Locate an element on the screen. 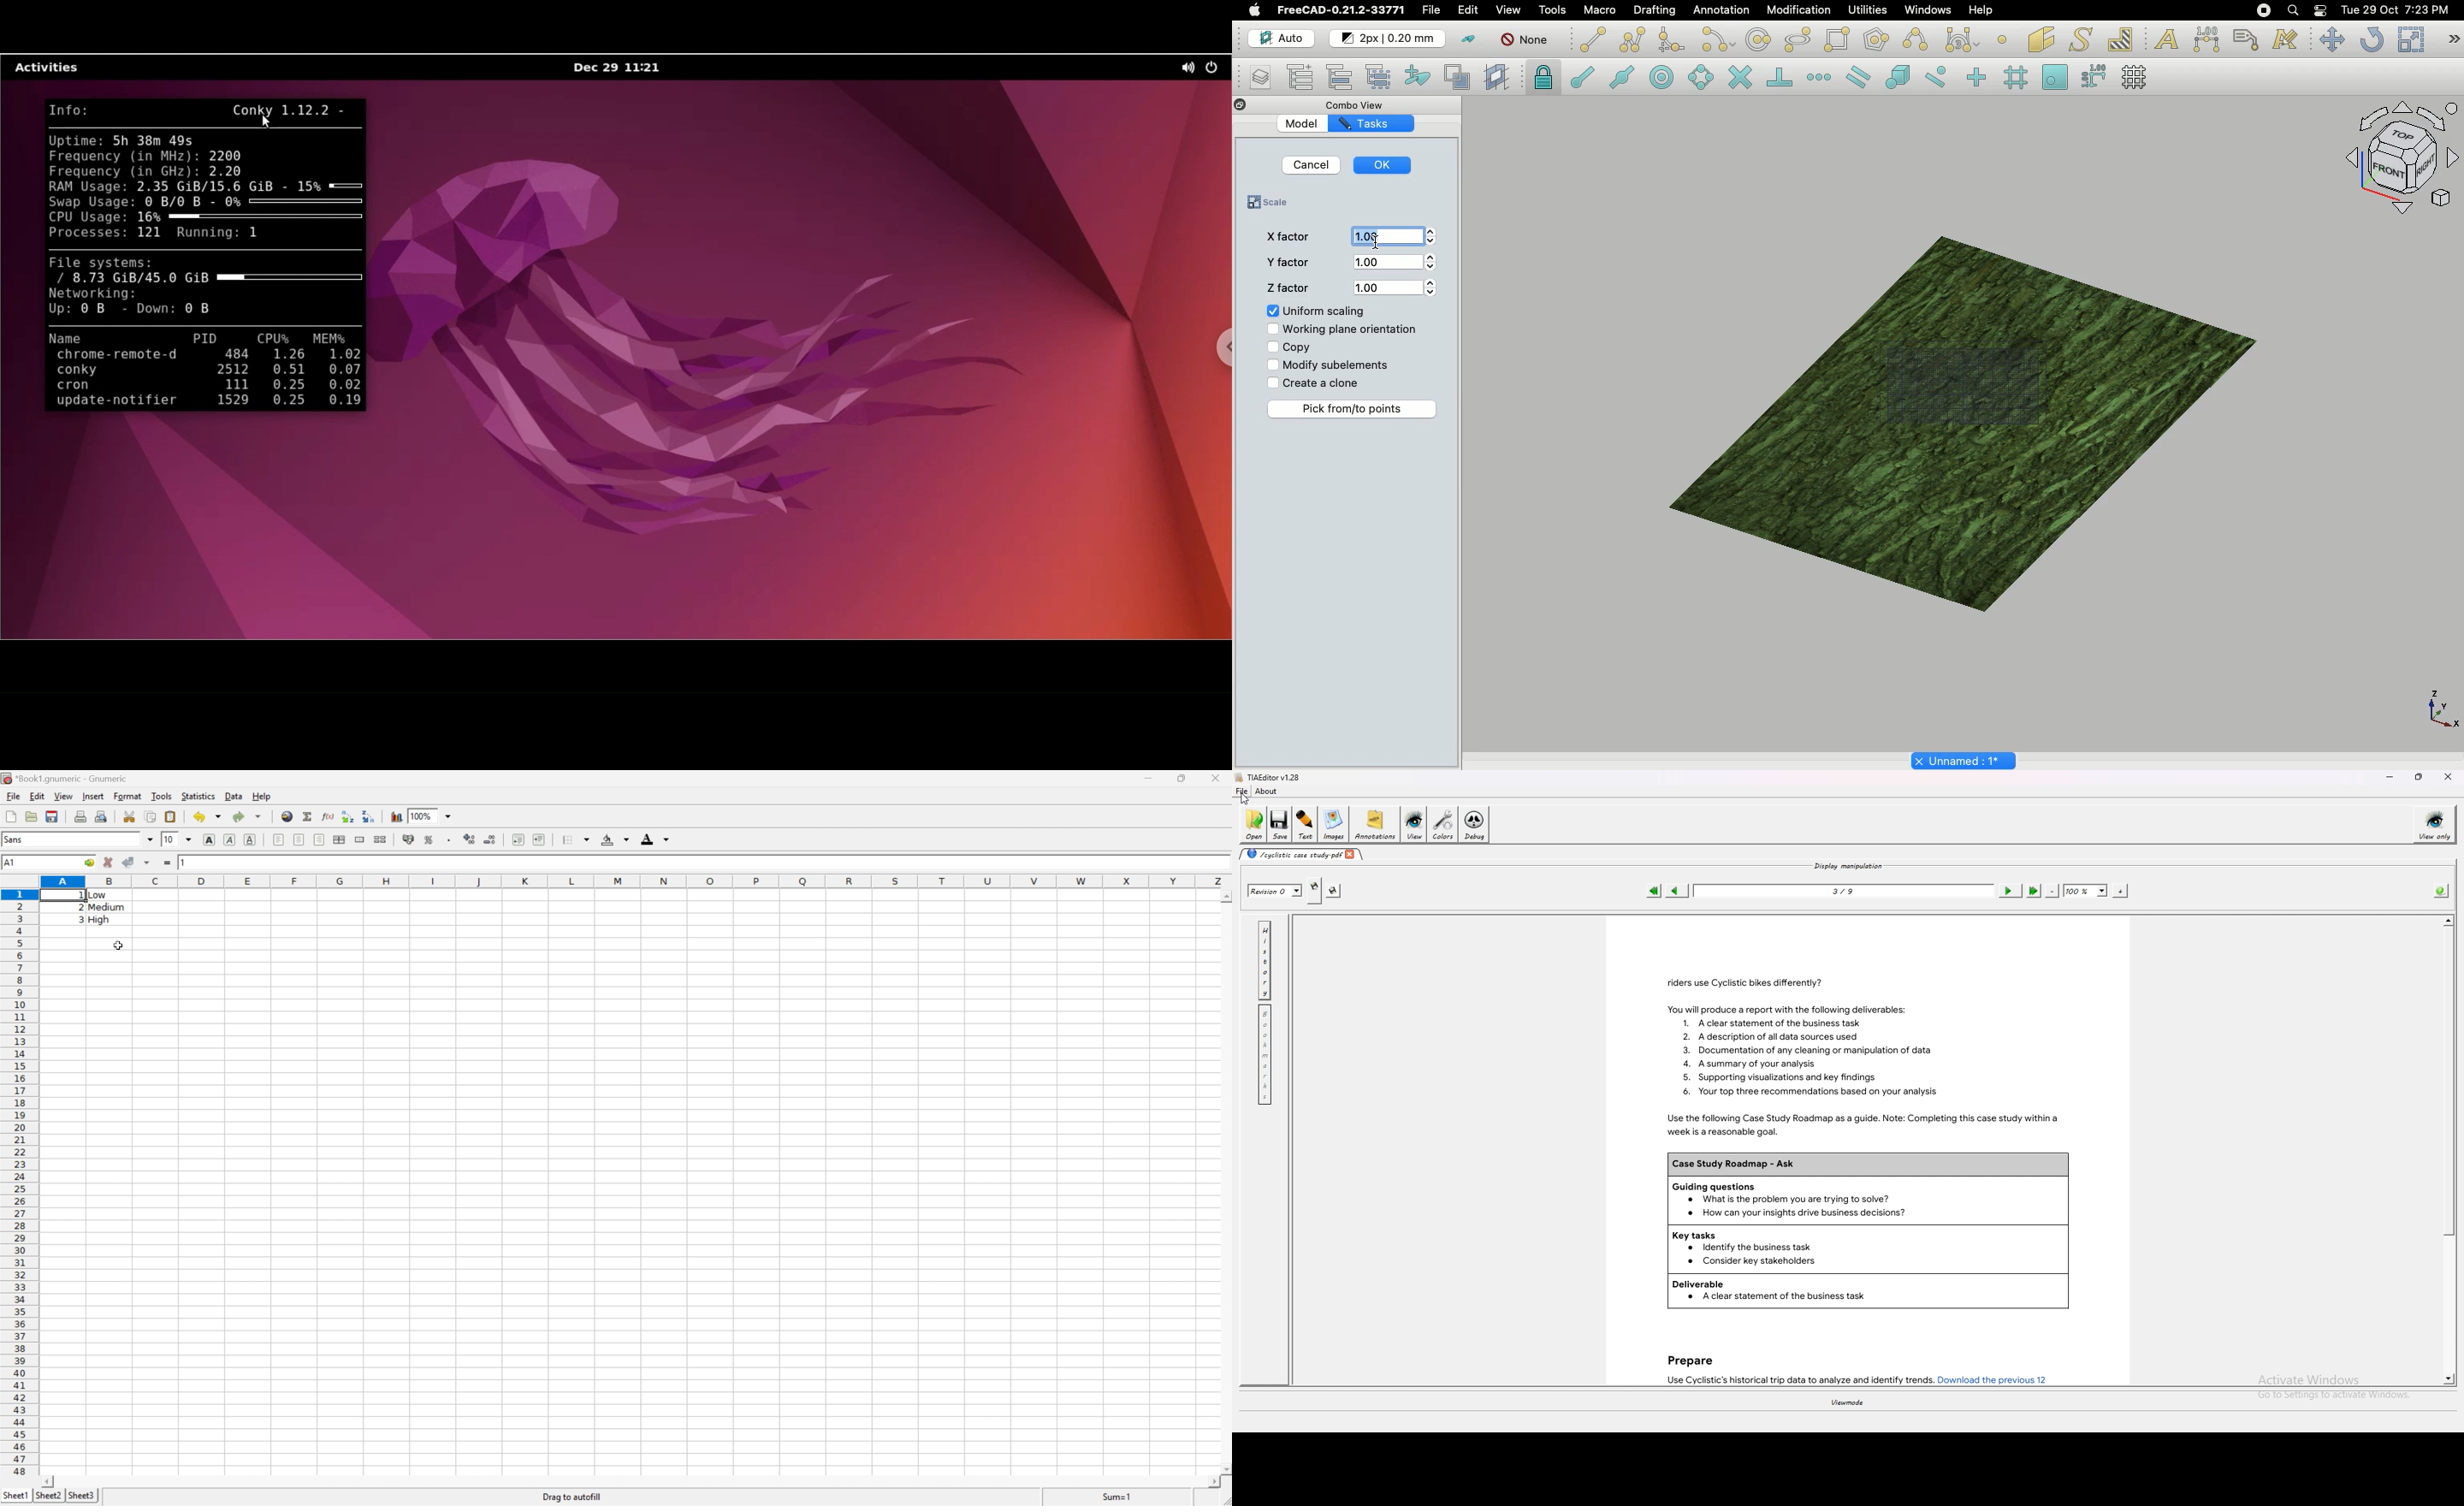  1 is located at coordinates (82, 895).